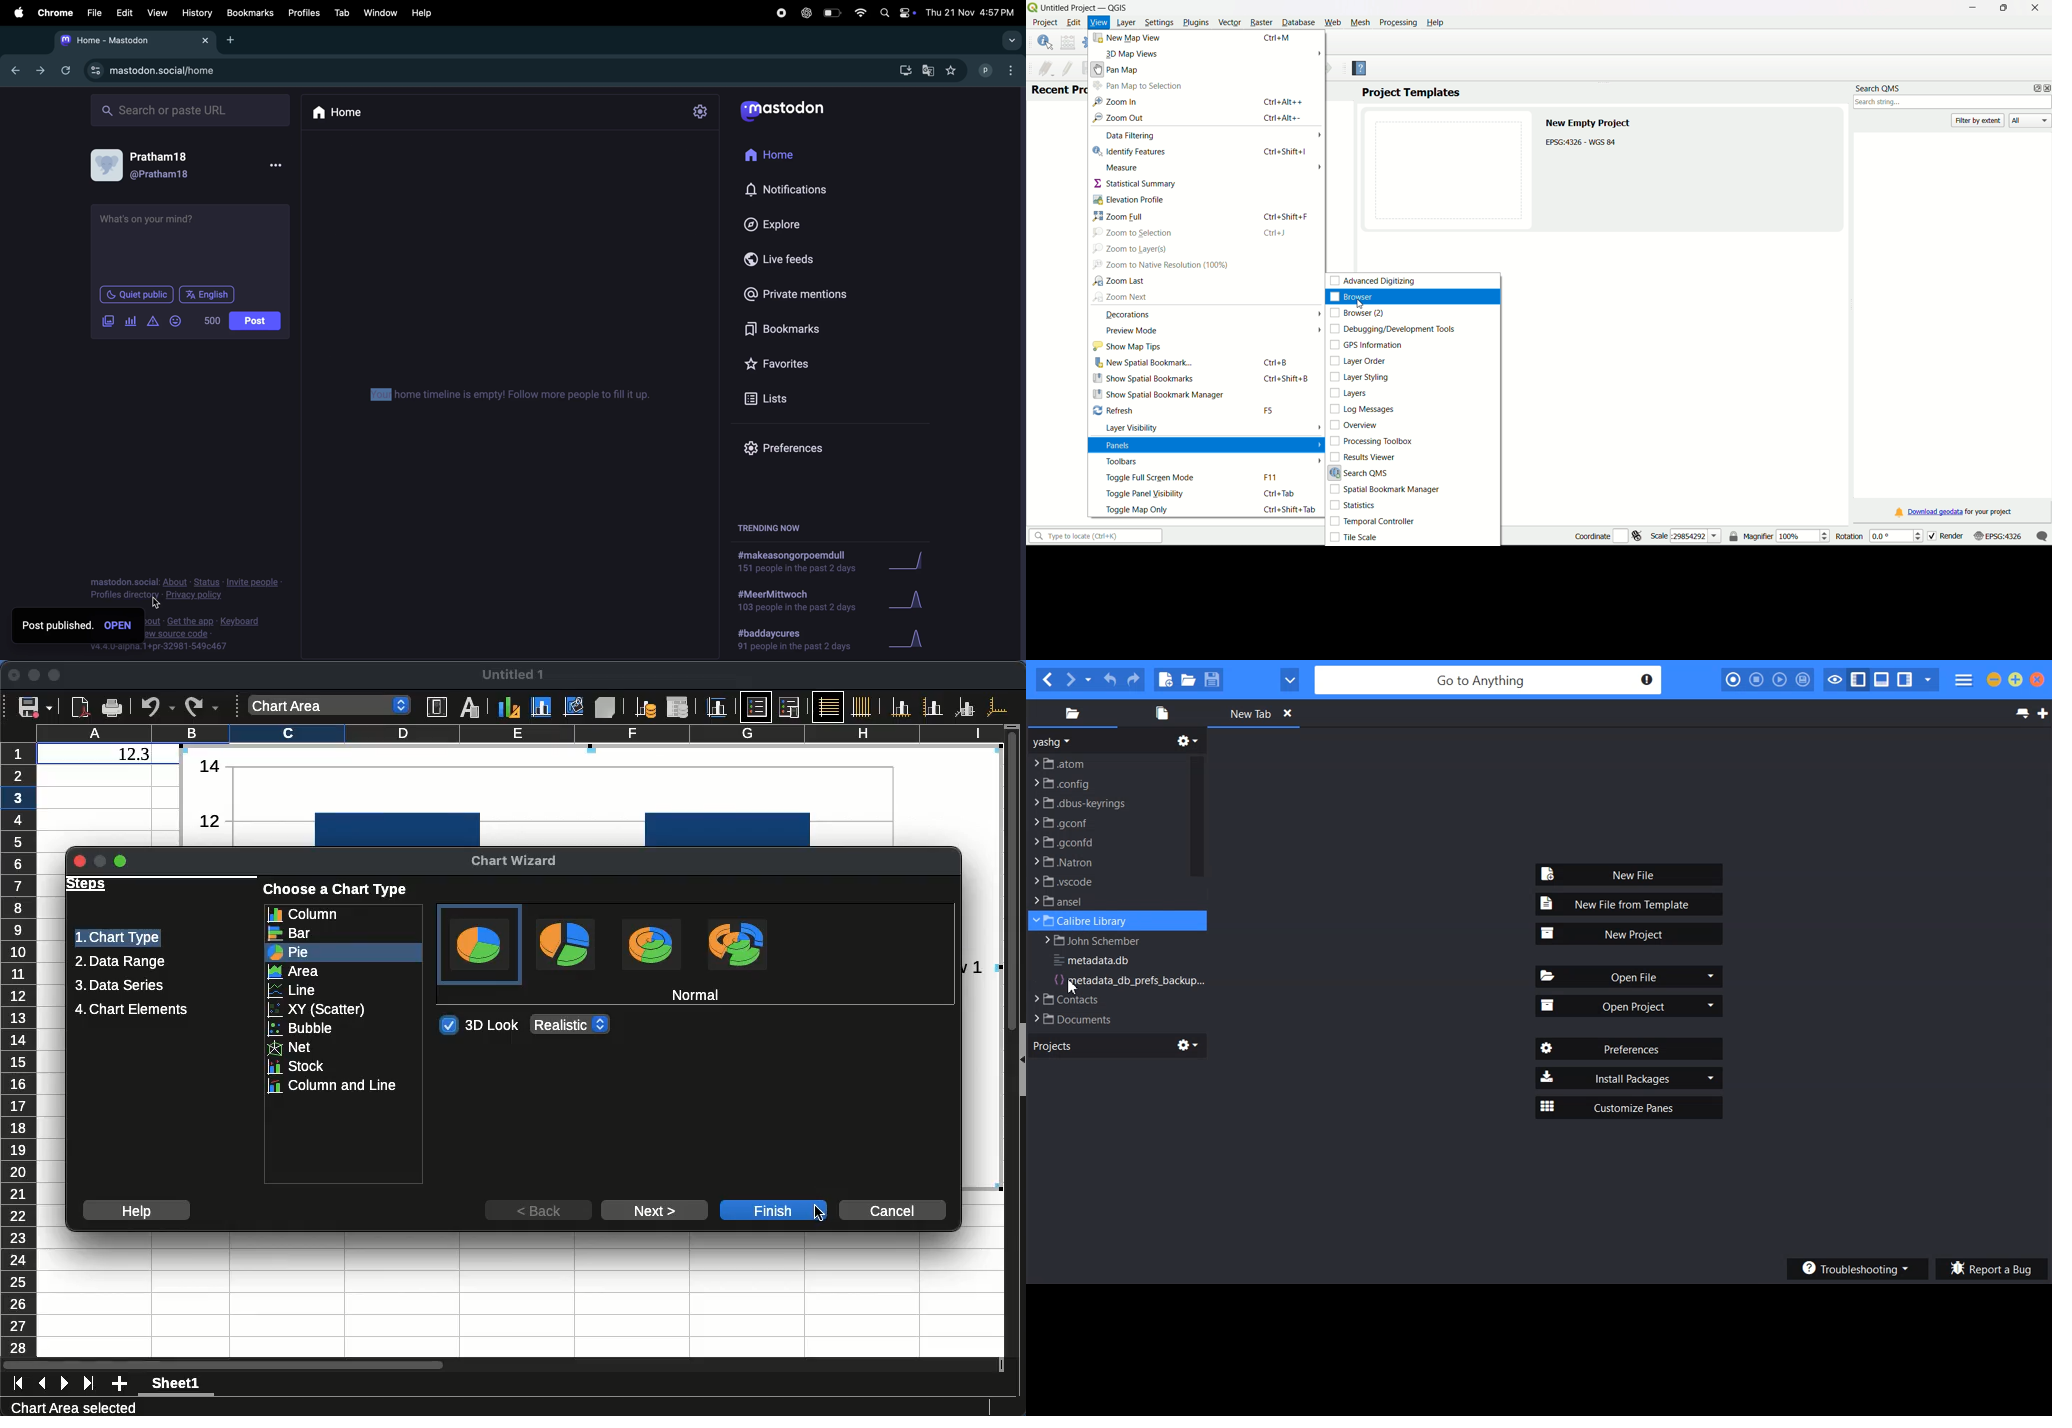 This screenshot has height=1428, width=2072. I want to click on column , so click(519, 732).